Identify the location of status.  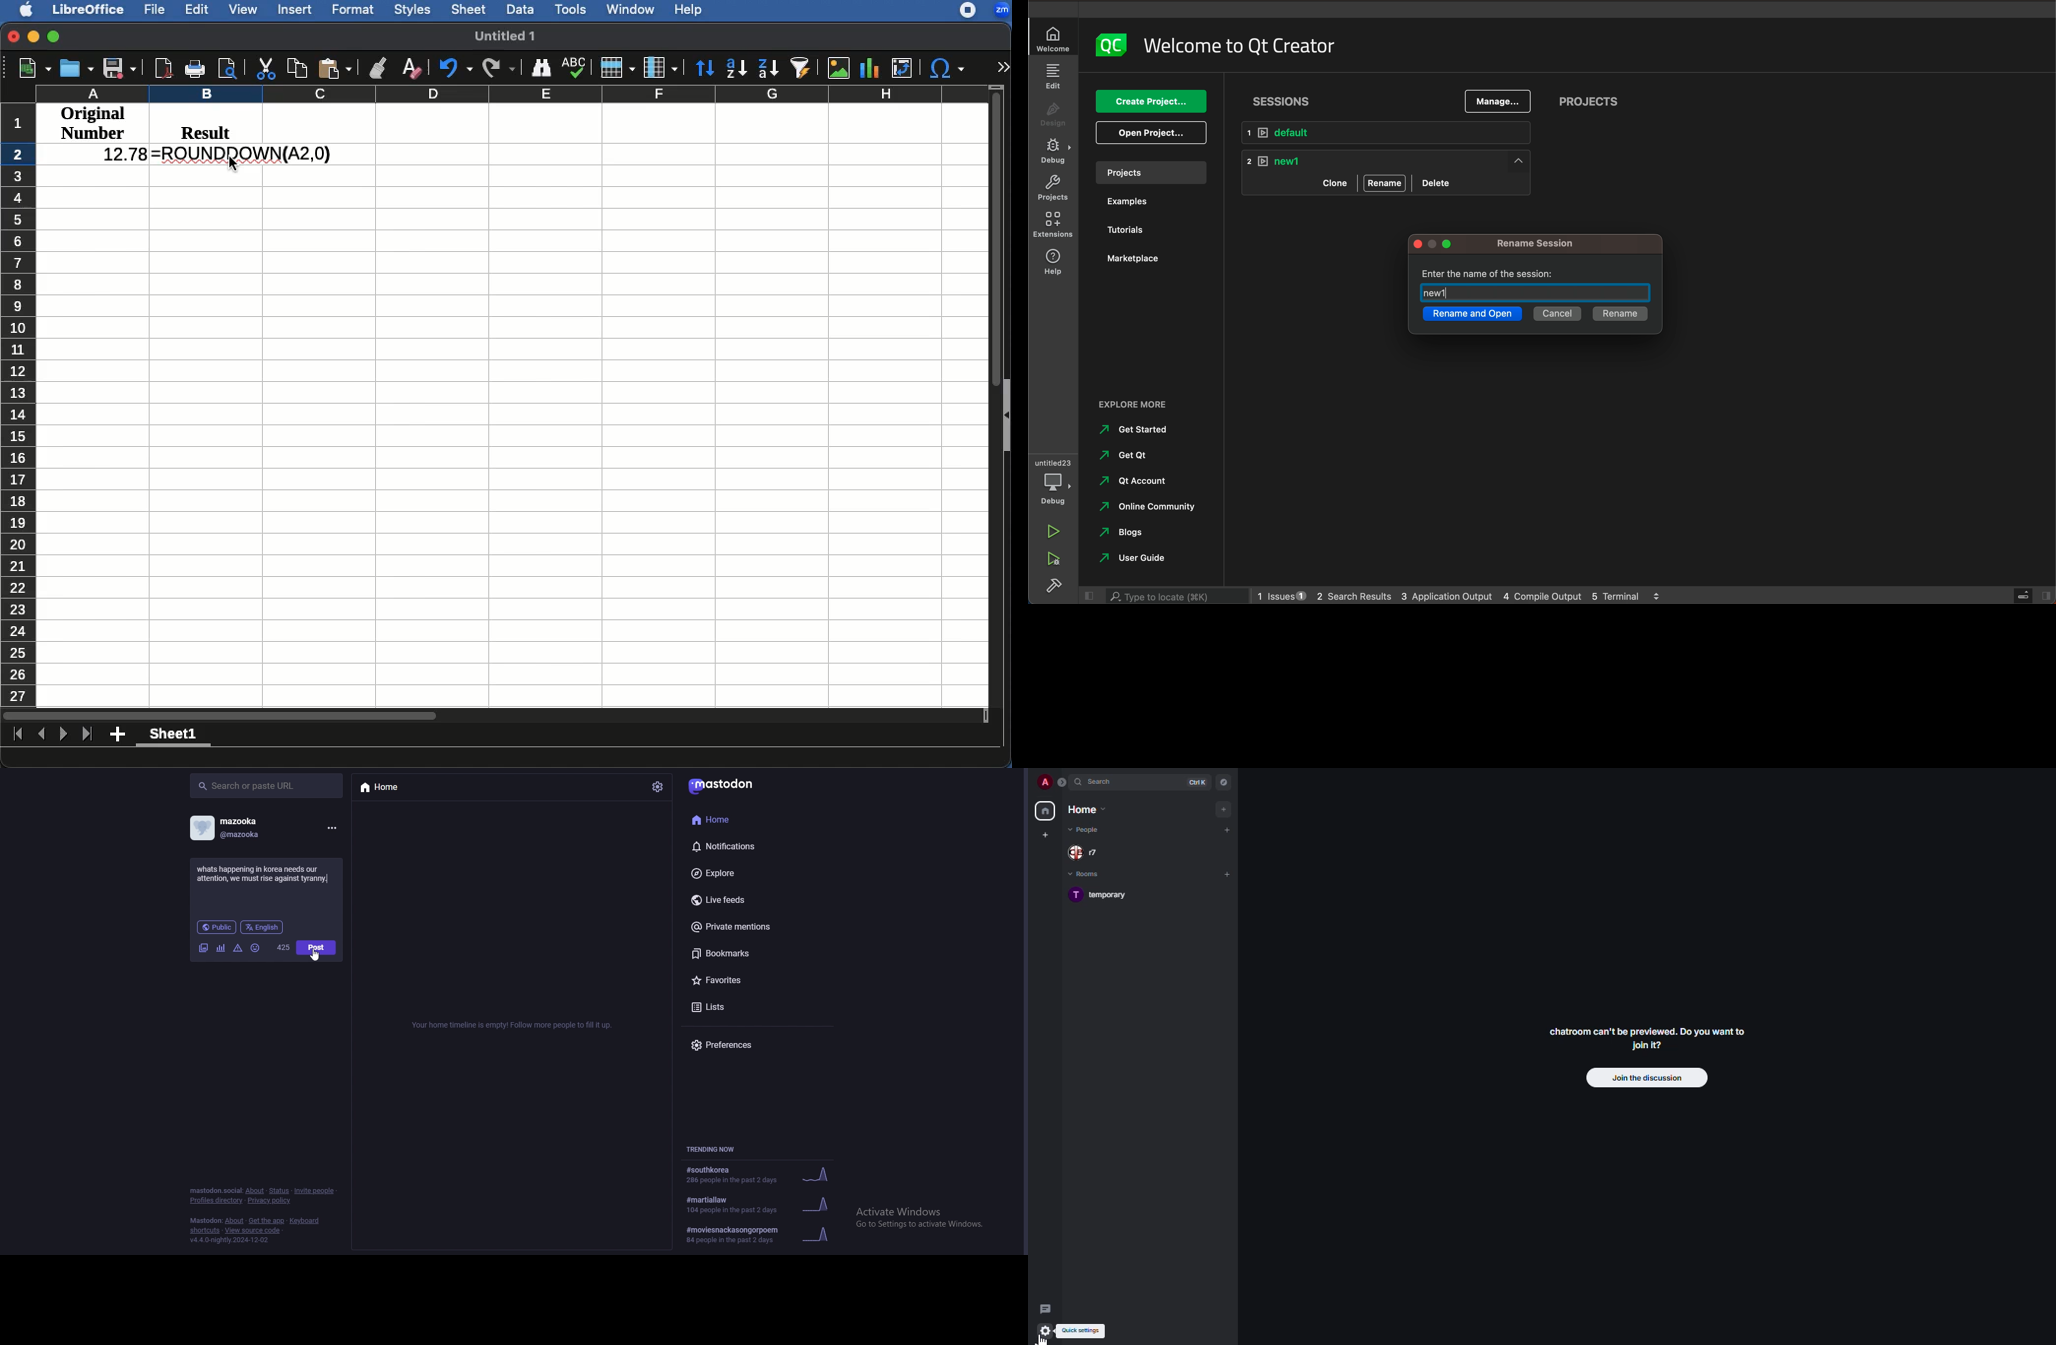
(278, 1192).